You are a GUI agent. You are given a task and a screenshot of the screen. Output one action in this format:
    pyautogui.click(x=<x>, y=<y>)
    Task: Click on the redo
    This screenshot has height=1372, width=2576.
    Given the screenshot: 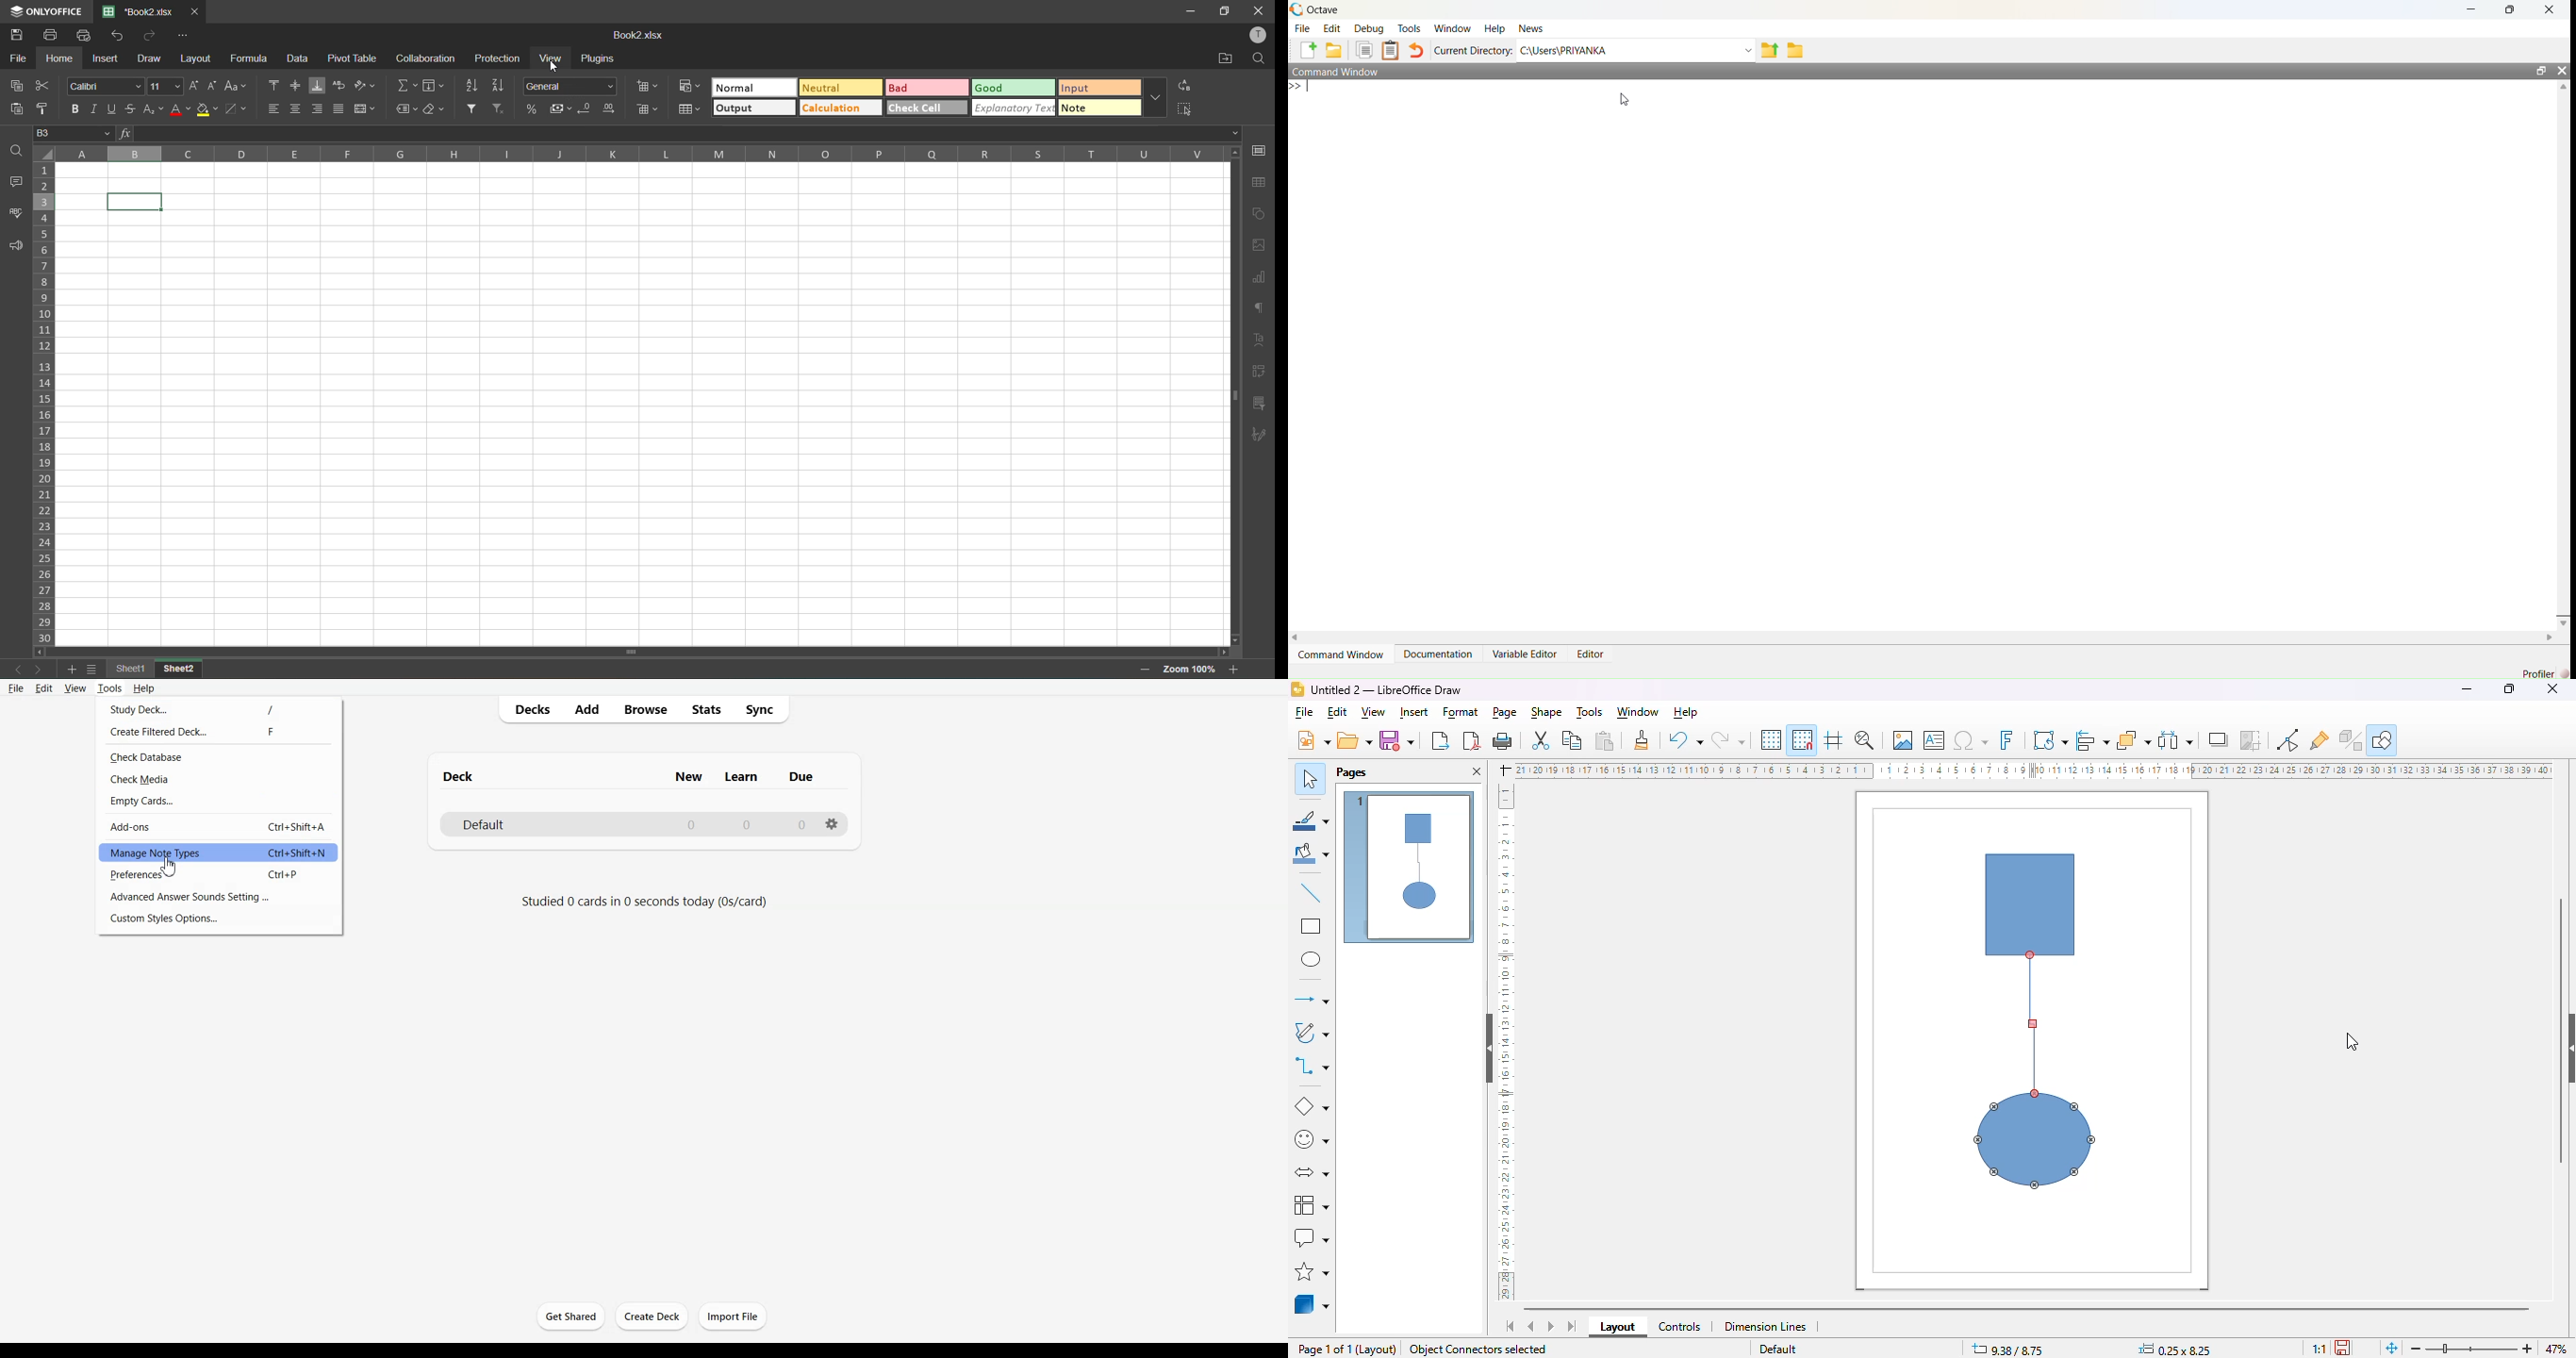 What is the action you would take?
    pyautogui.click(x=149, y=37)
    